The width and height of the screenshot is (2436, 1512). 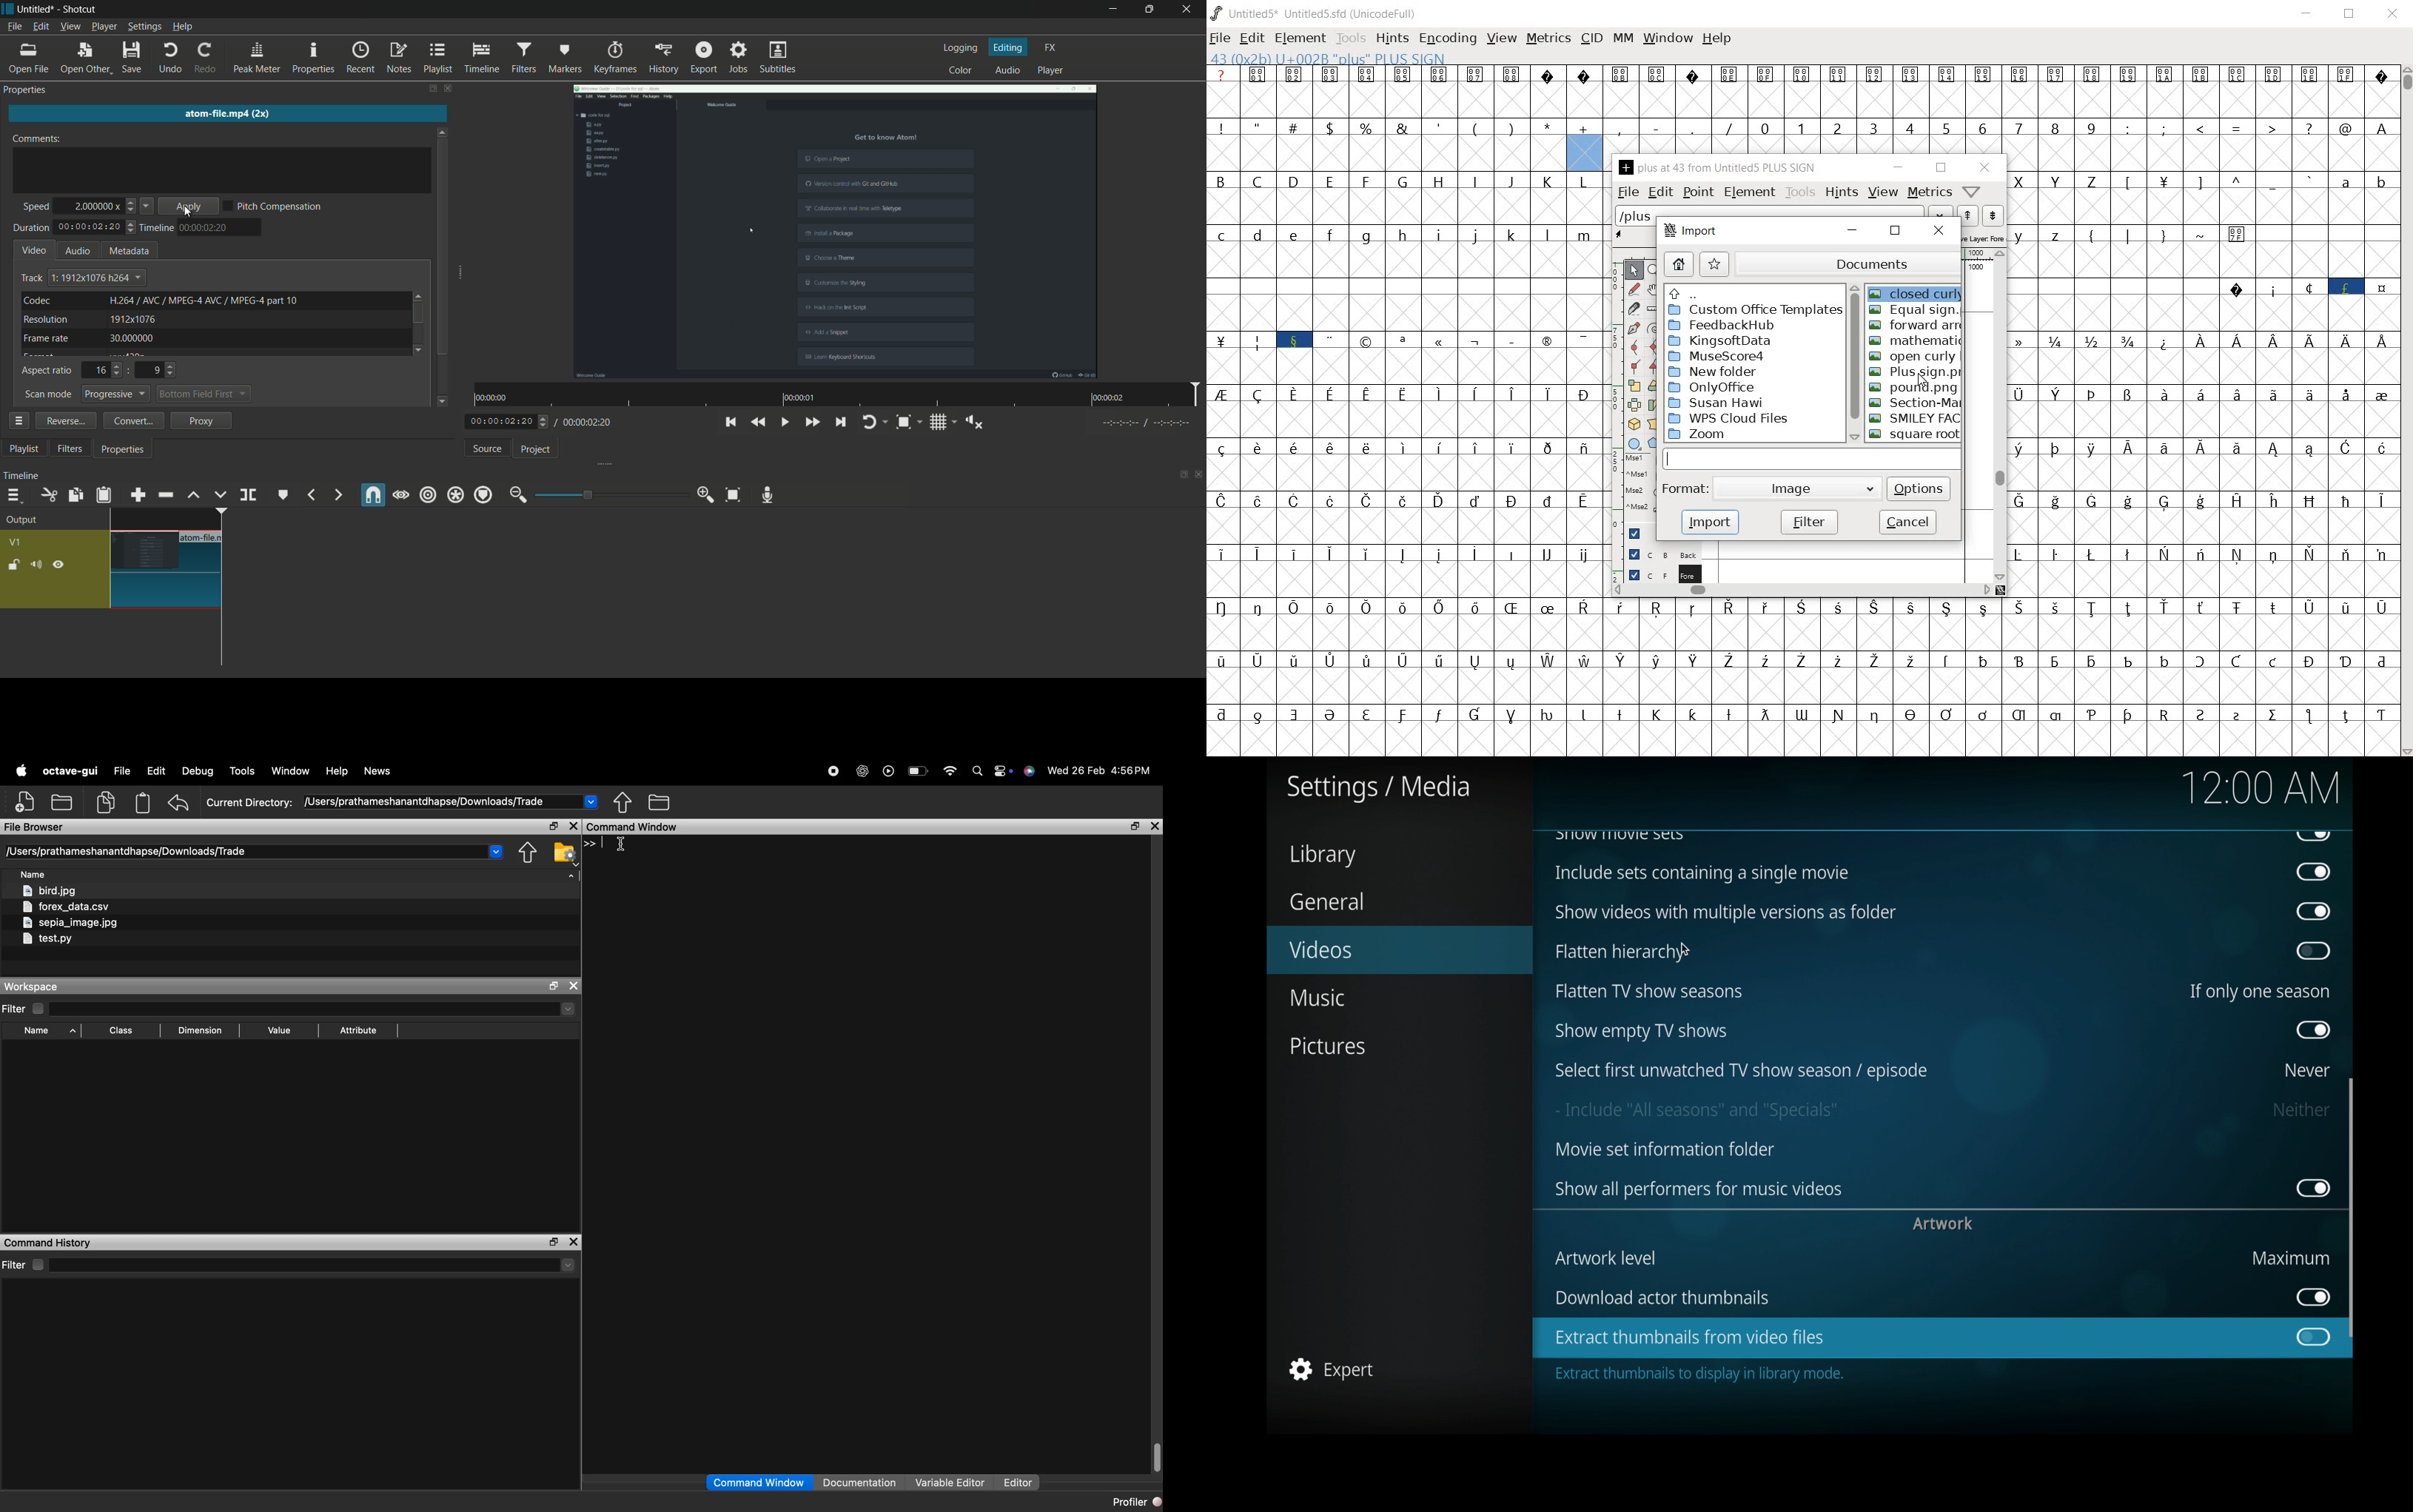 I want to click on Latin extended characters, so click(x=2257, y=411).